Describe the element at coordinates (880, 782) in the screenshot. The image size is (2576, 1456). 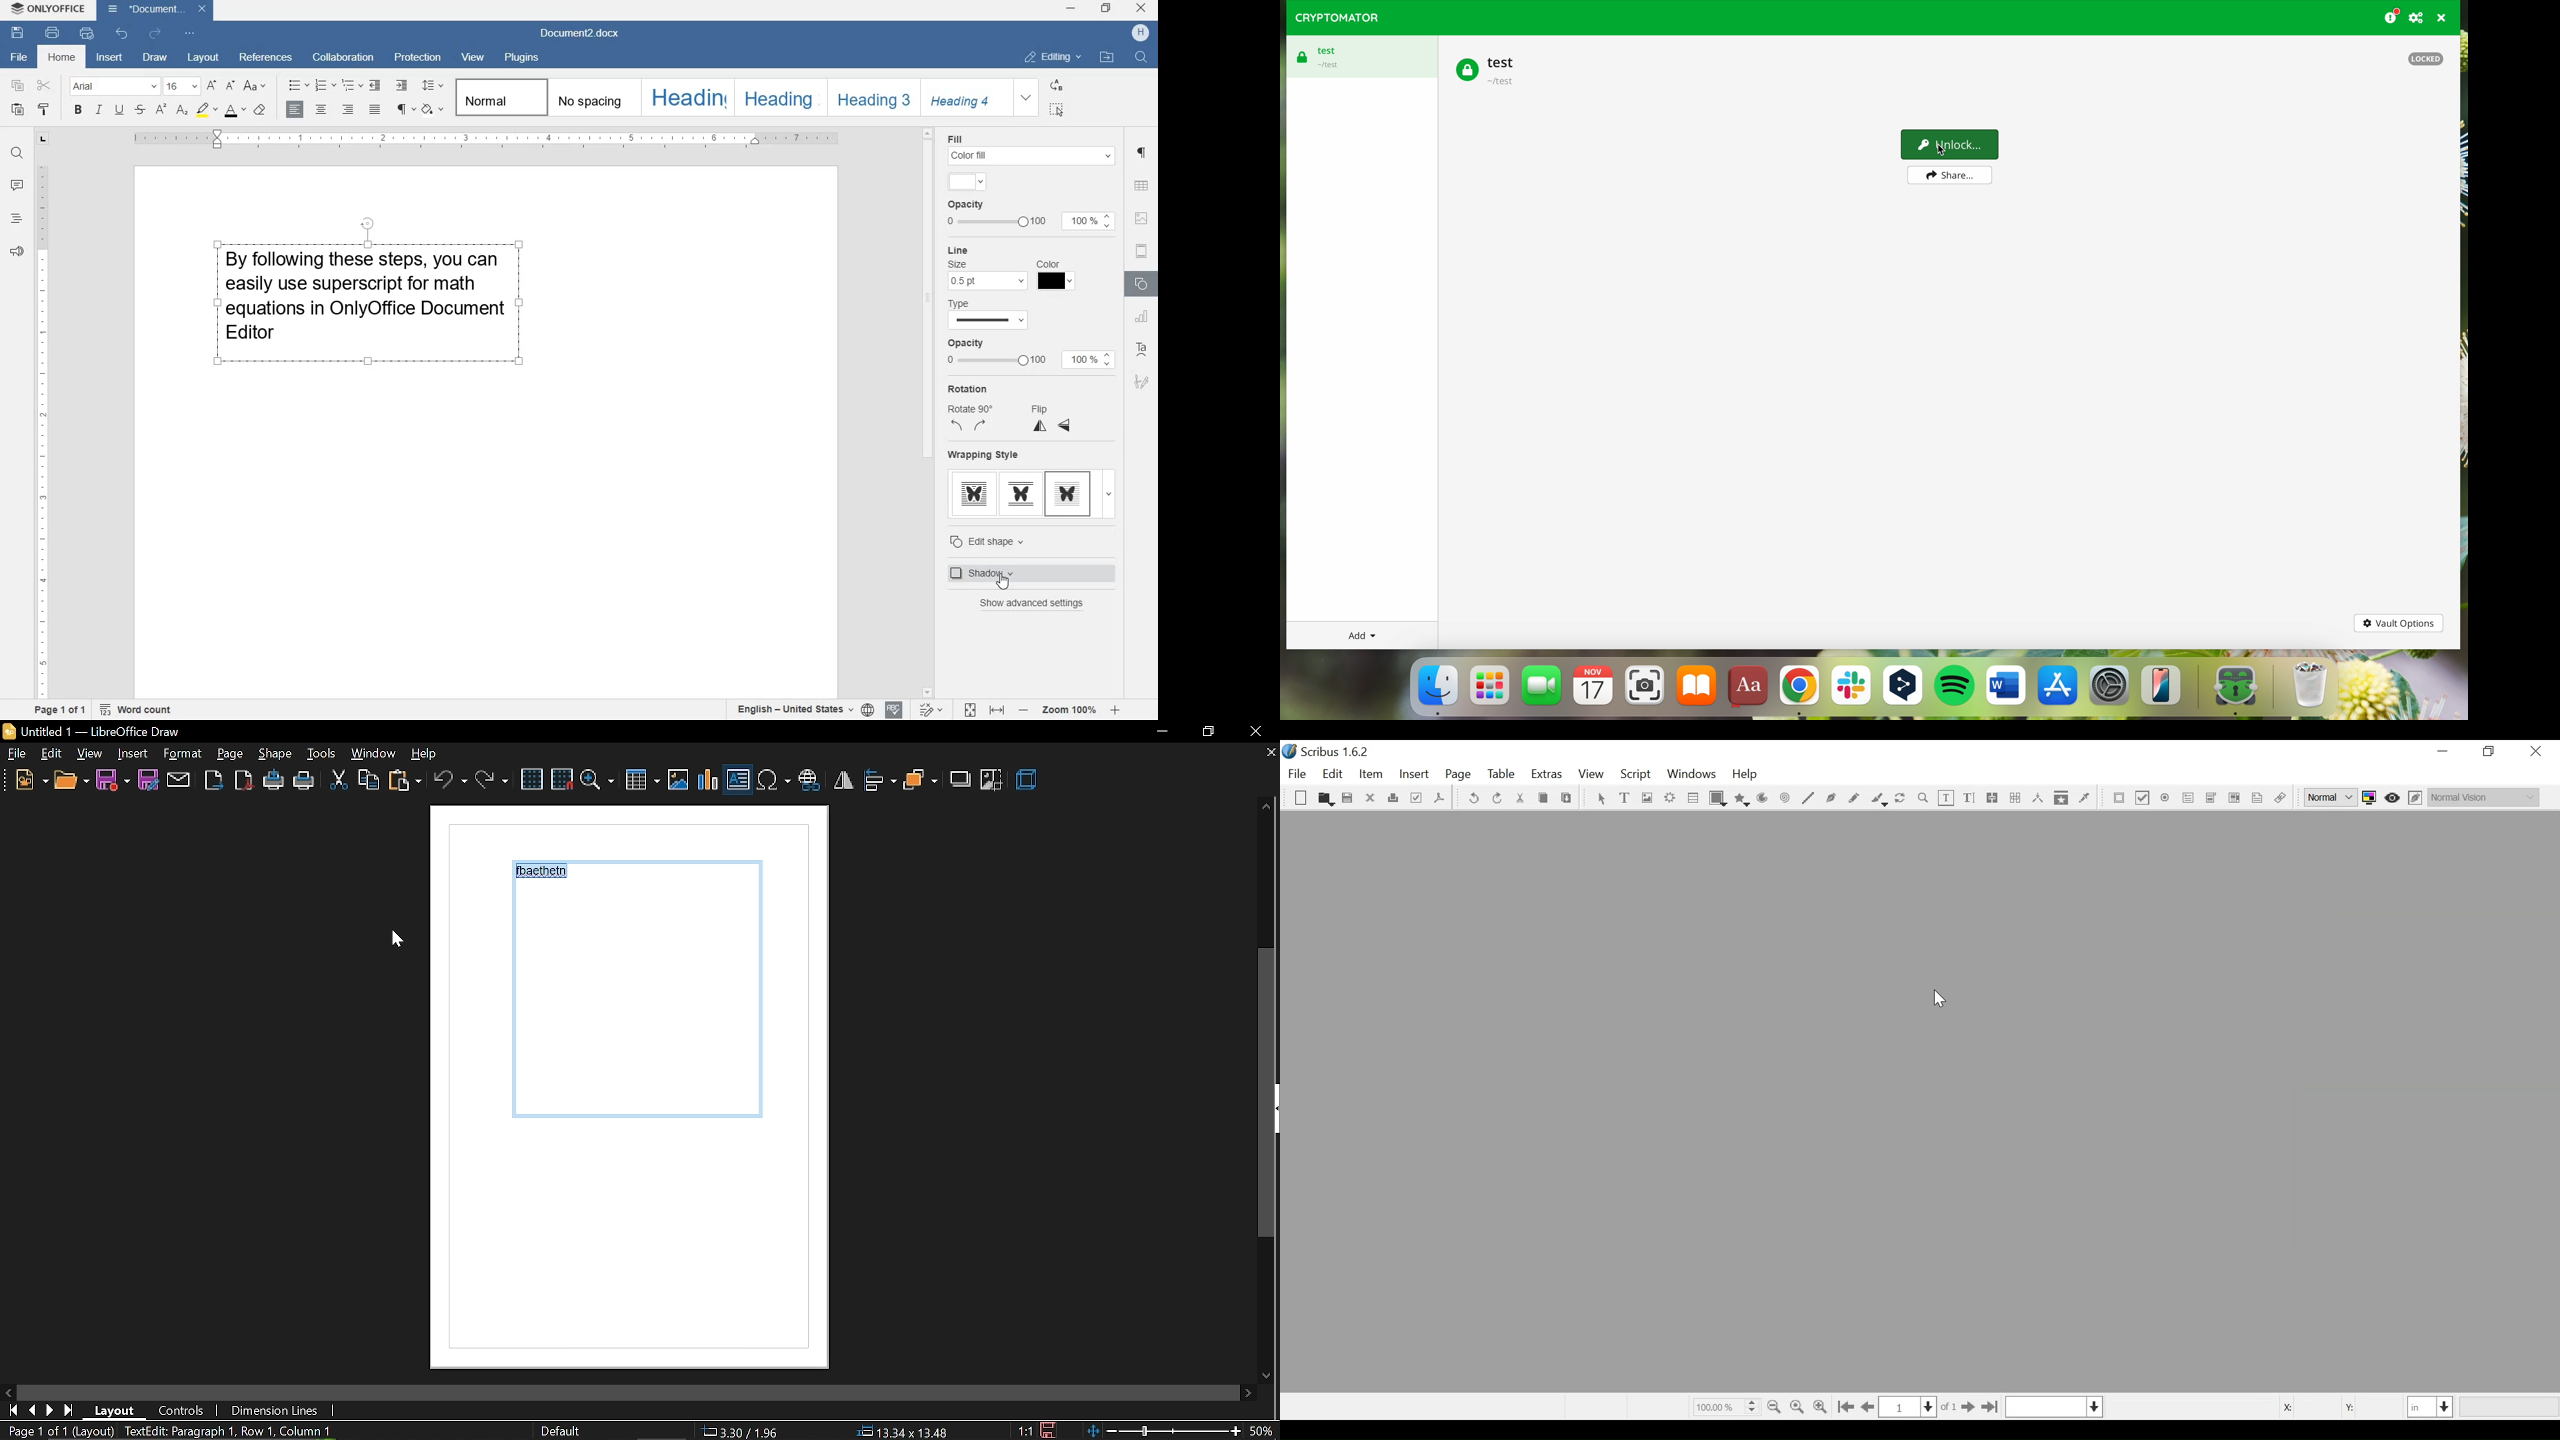
I see `align` at that location.